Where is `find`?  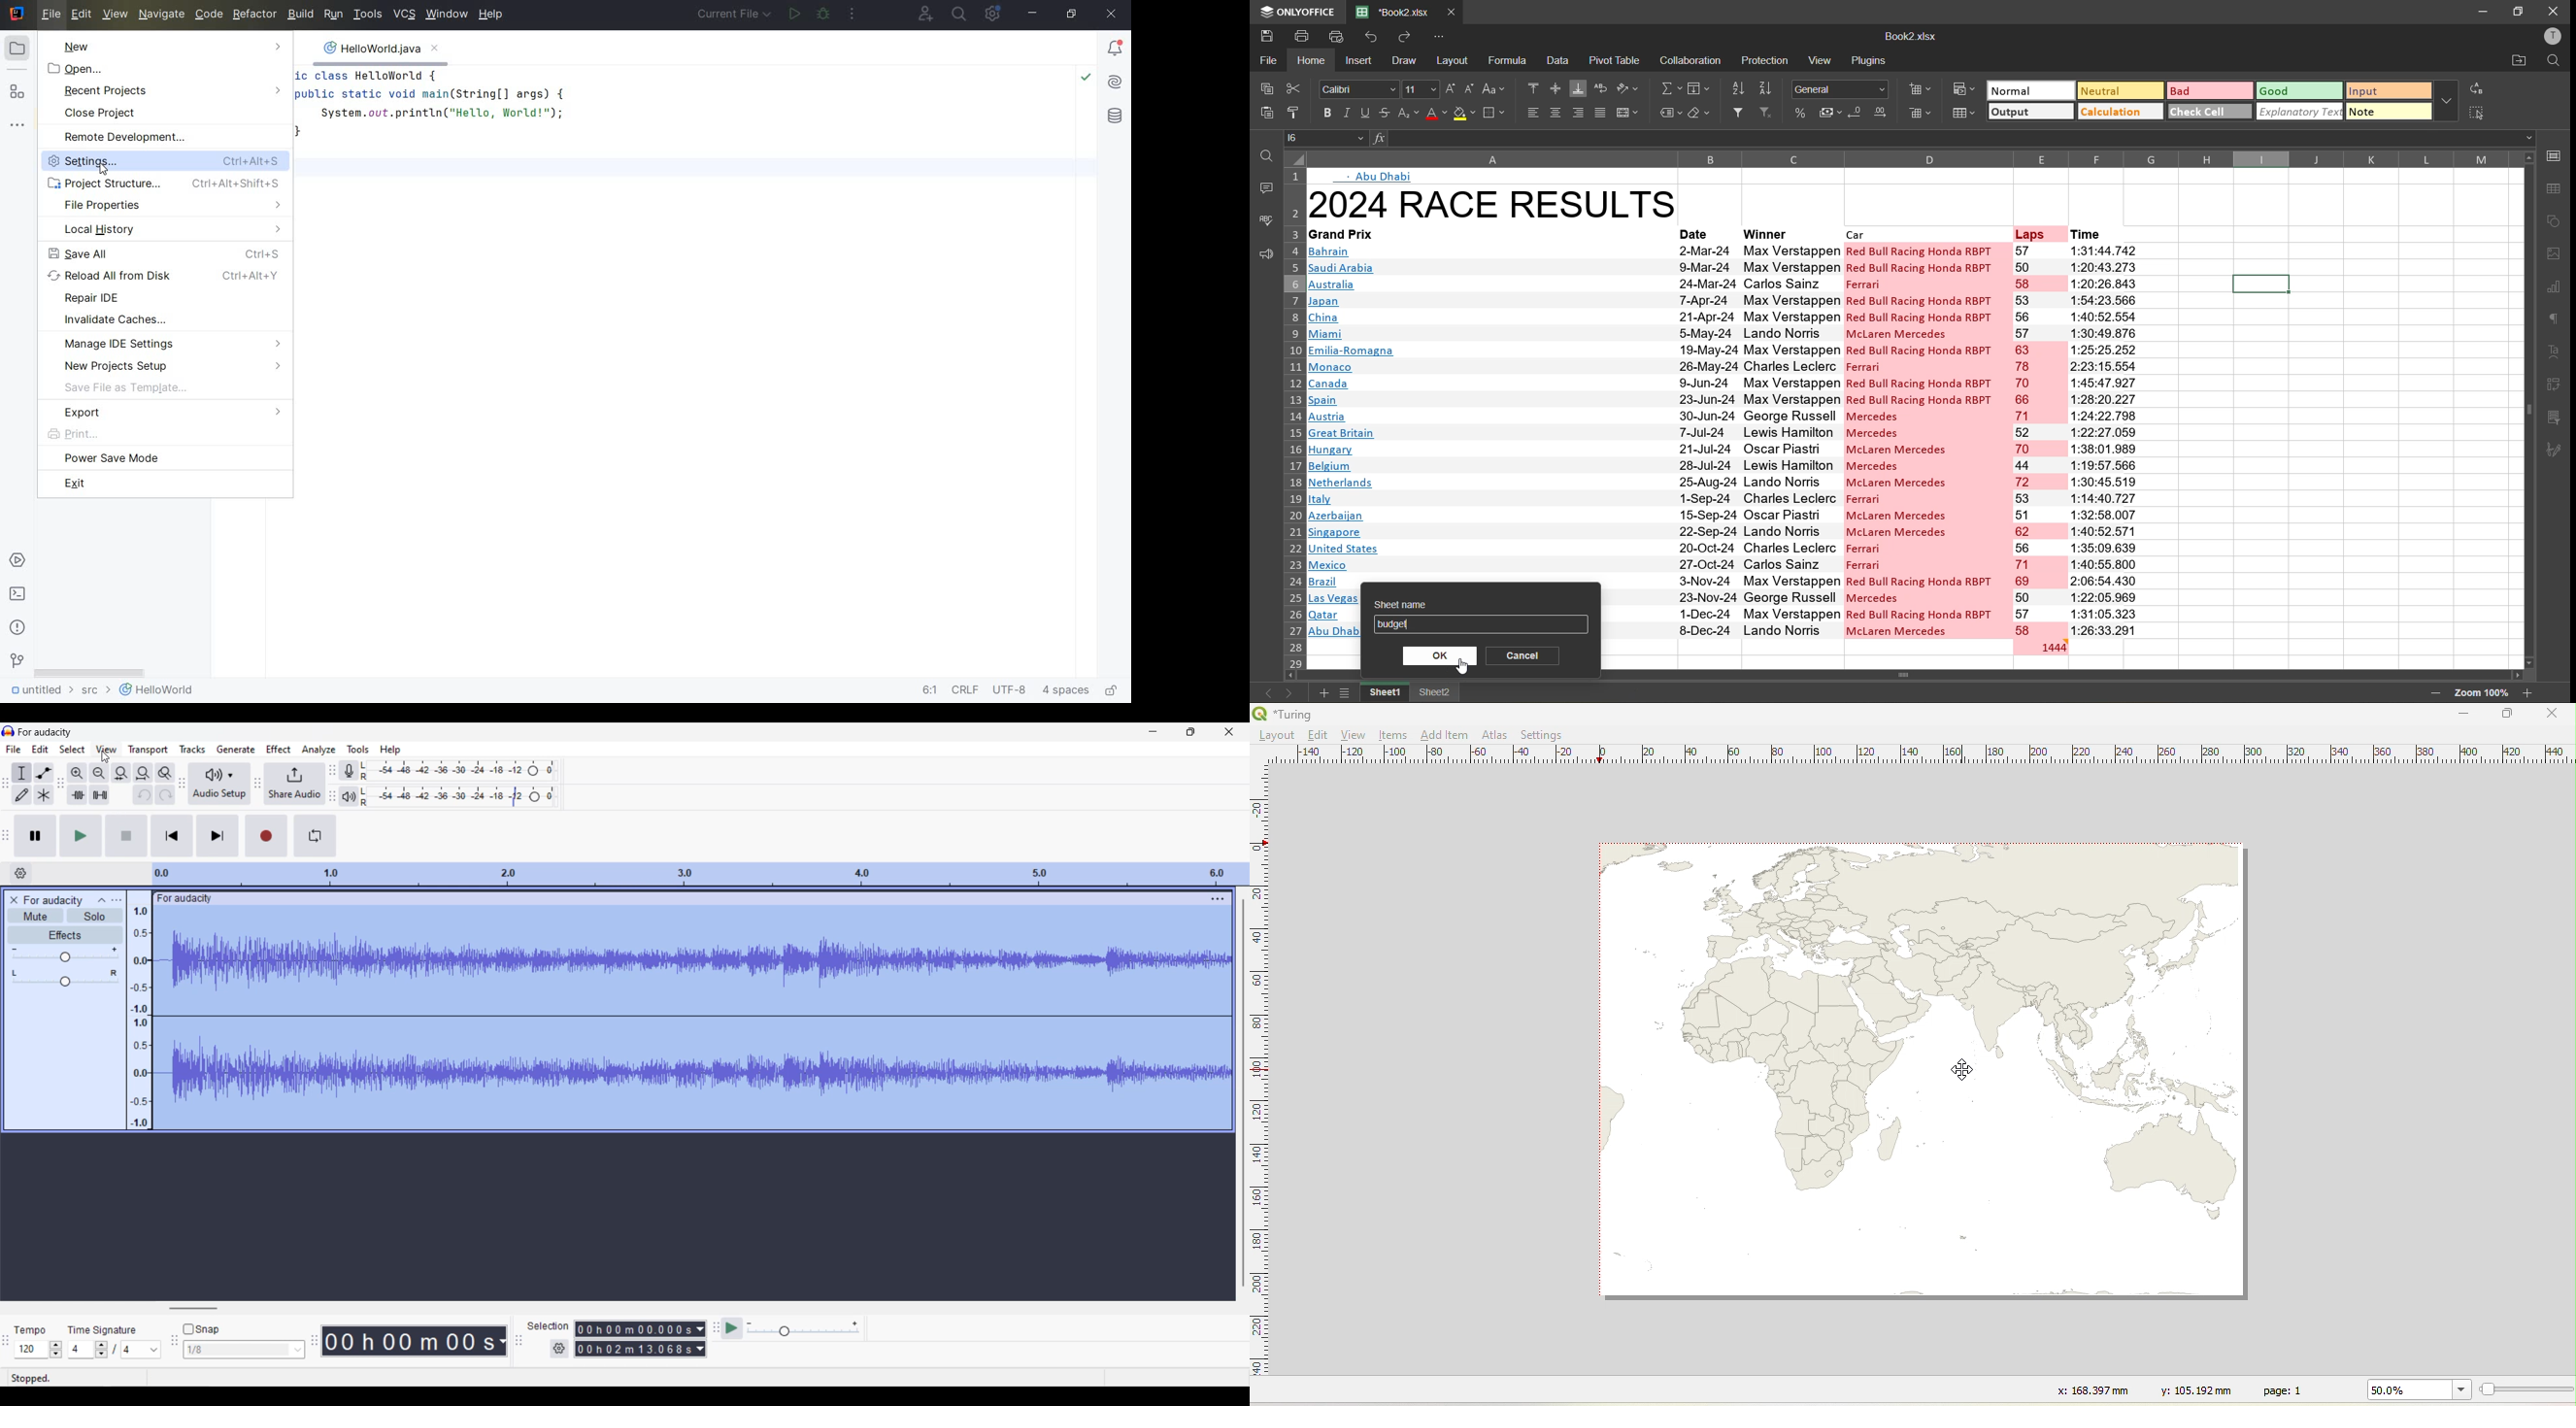
find is located at coordinates (2551, 62).